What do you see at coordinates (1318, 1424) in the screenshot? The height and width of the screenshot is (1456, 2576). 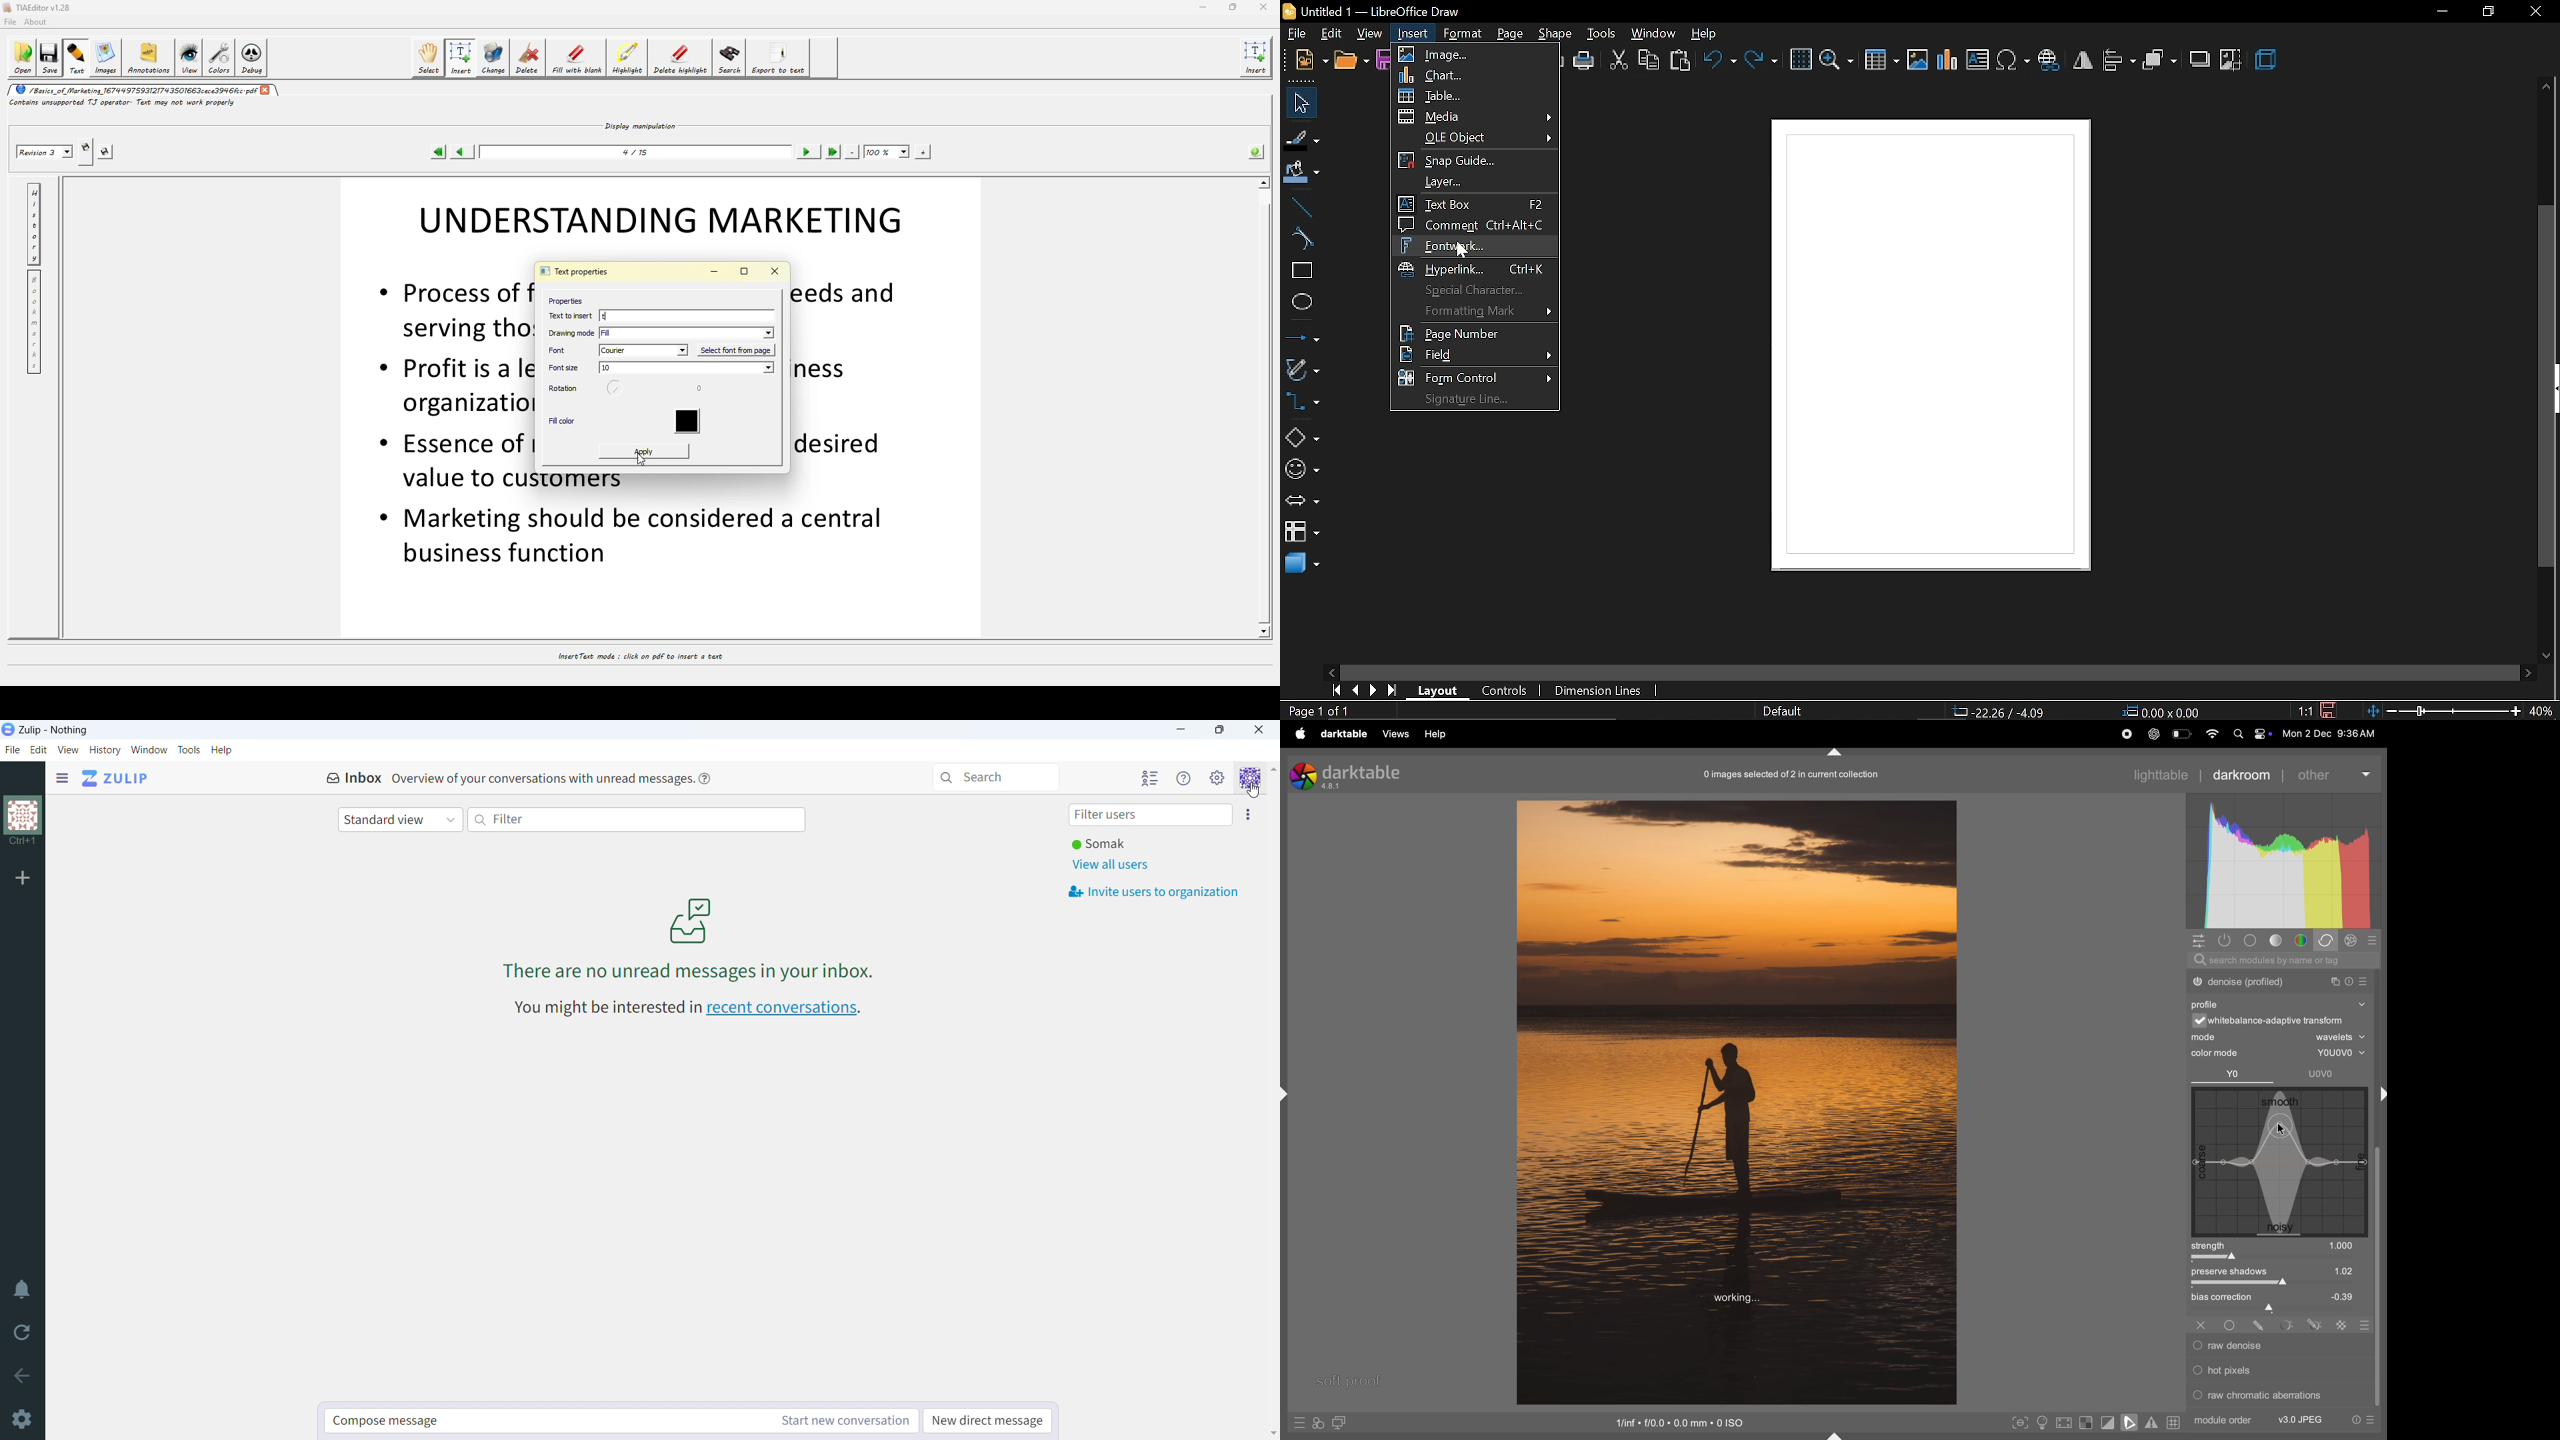 I see `quick acess to ypur styles` at bounding box center [1318, 1424].